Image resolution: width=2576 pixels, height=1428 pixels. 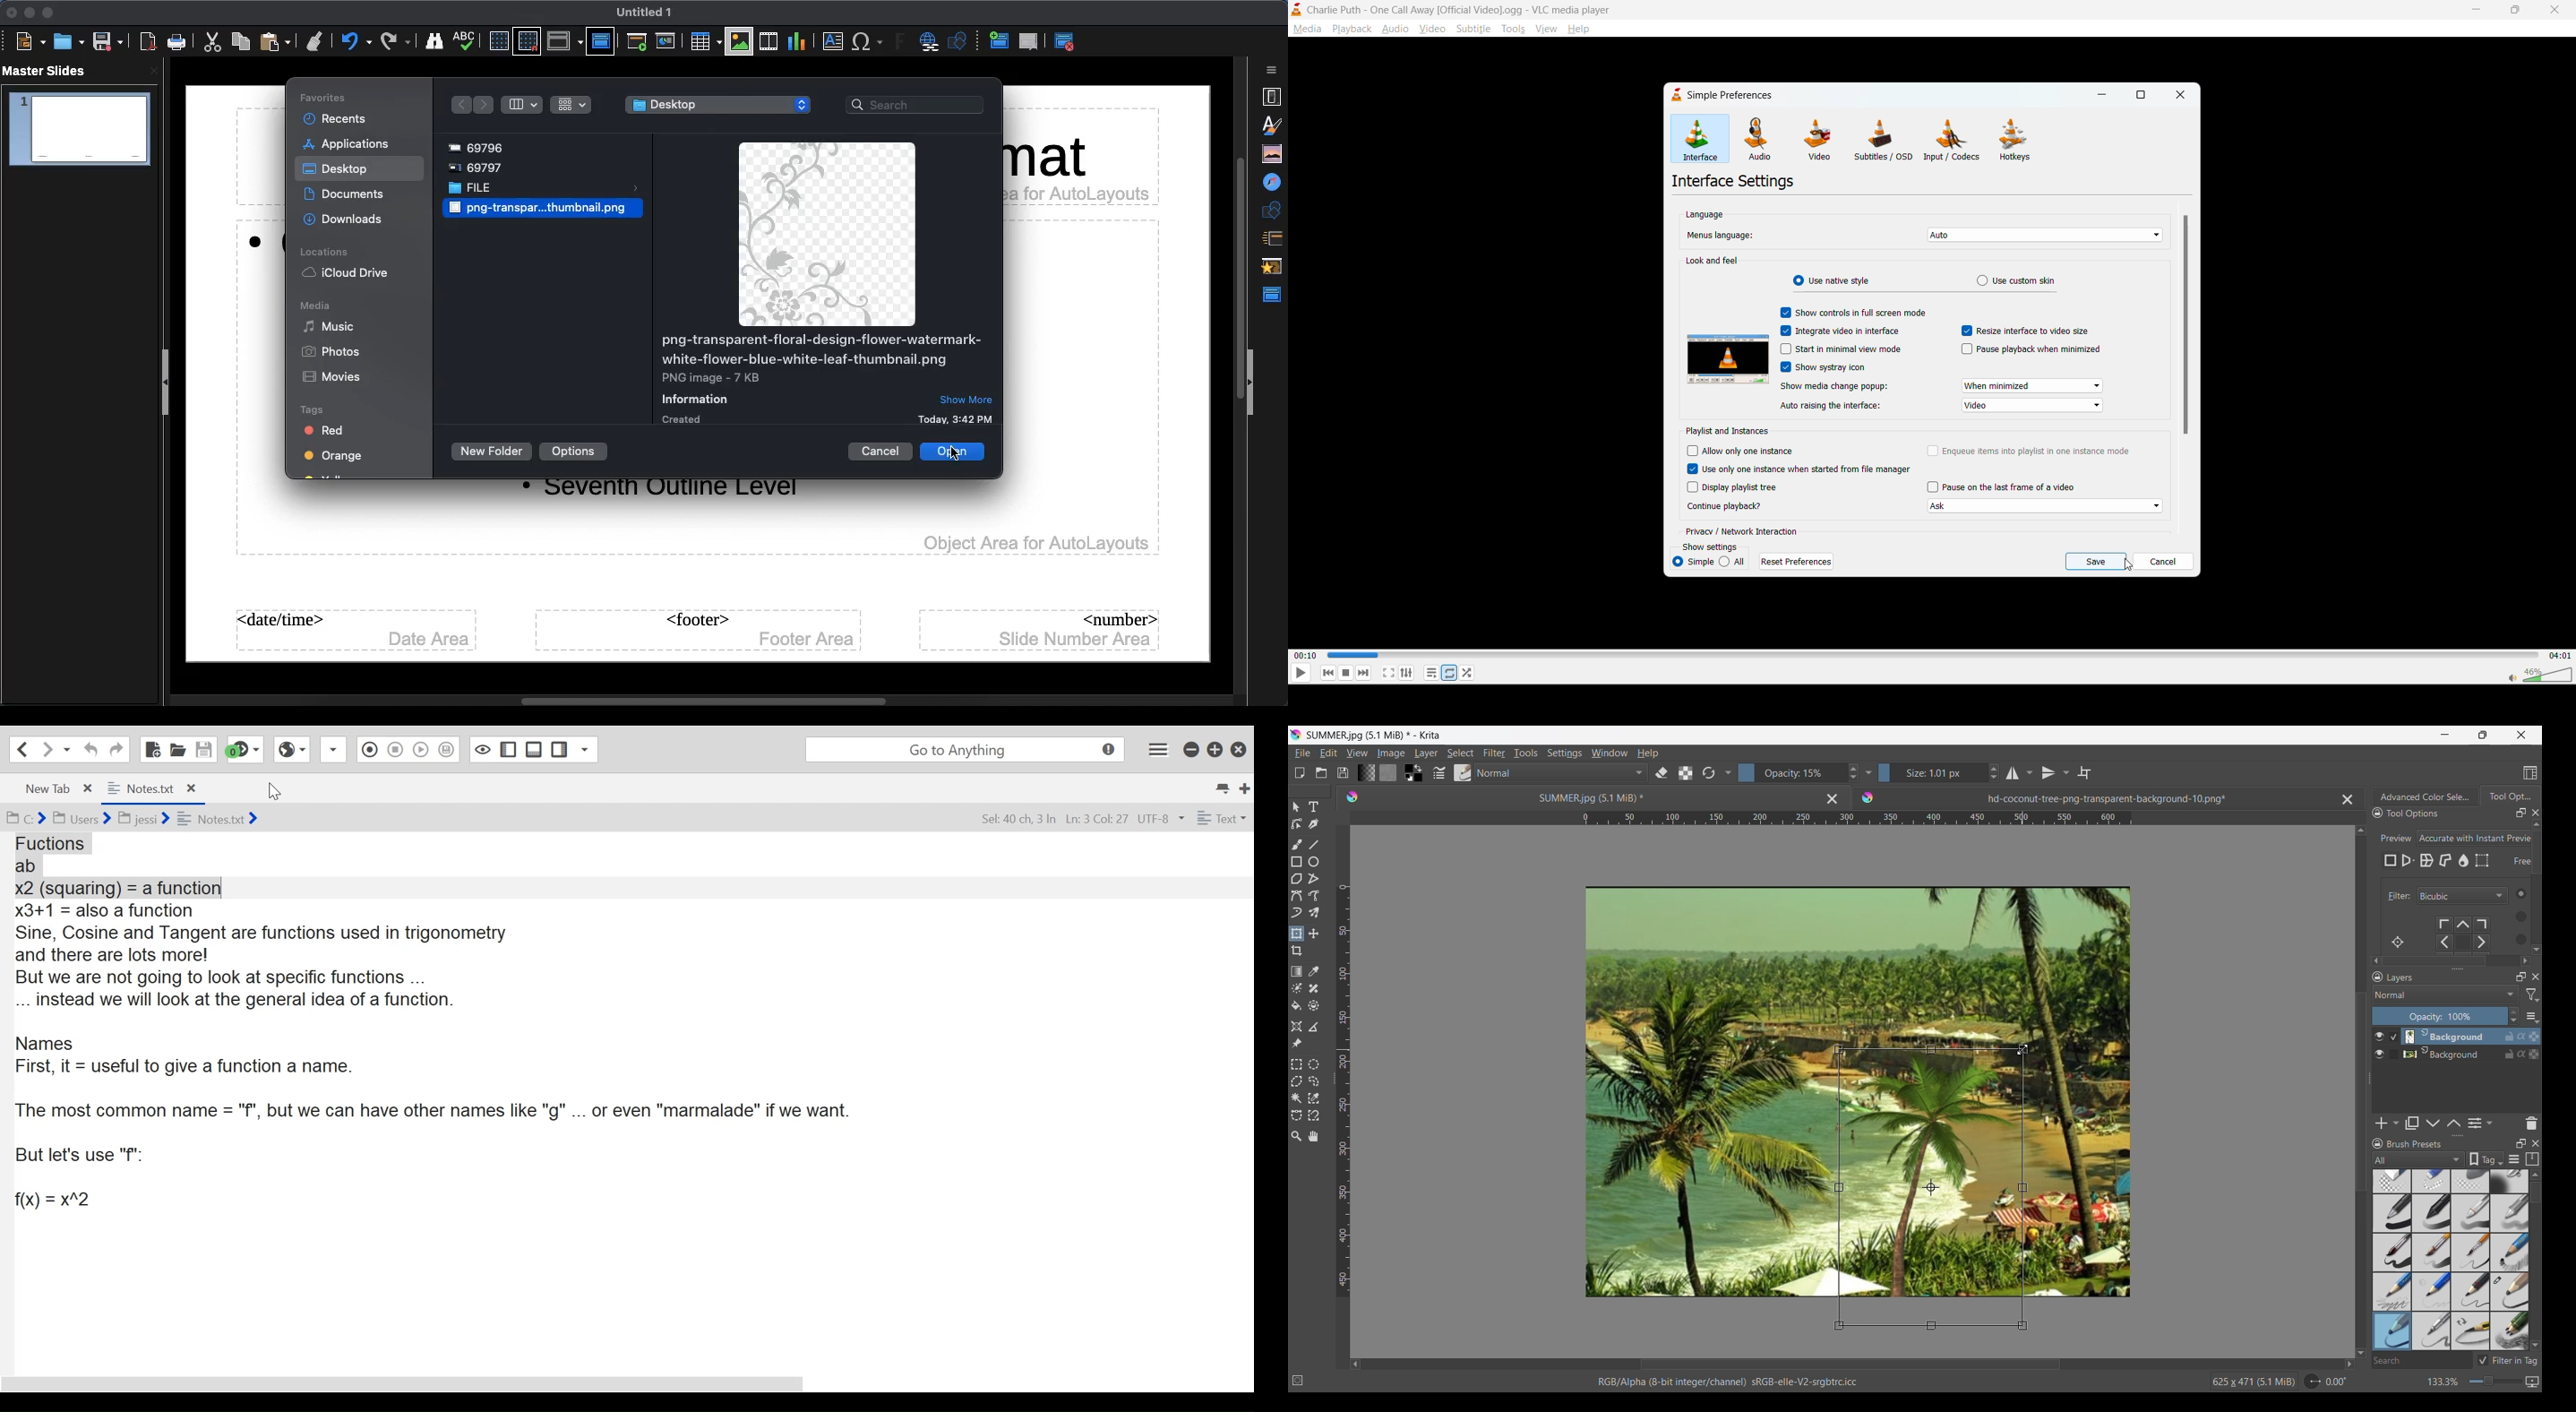 I want to click on Assistant tool, so click(x=1296, y=1026).